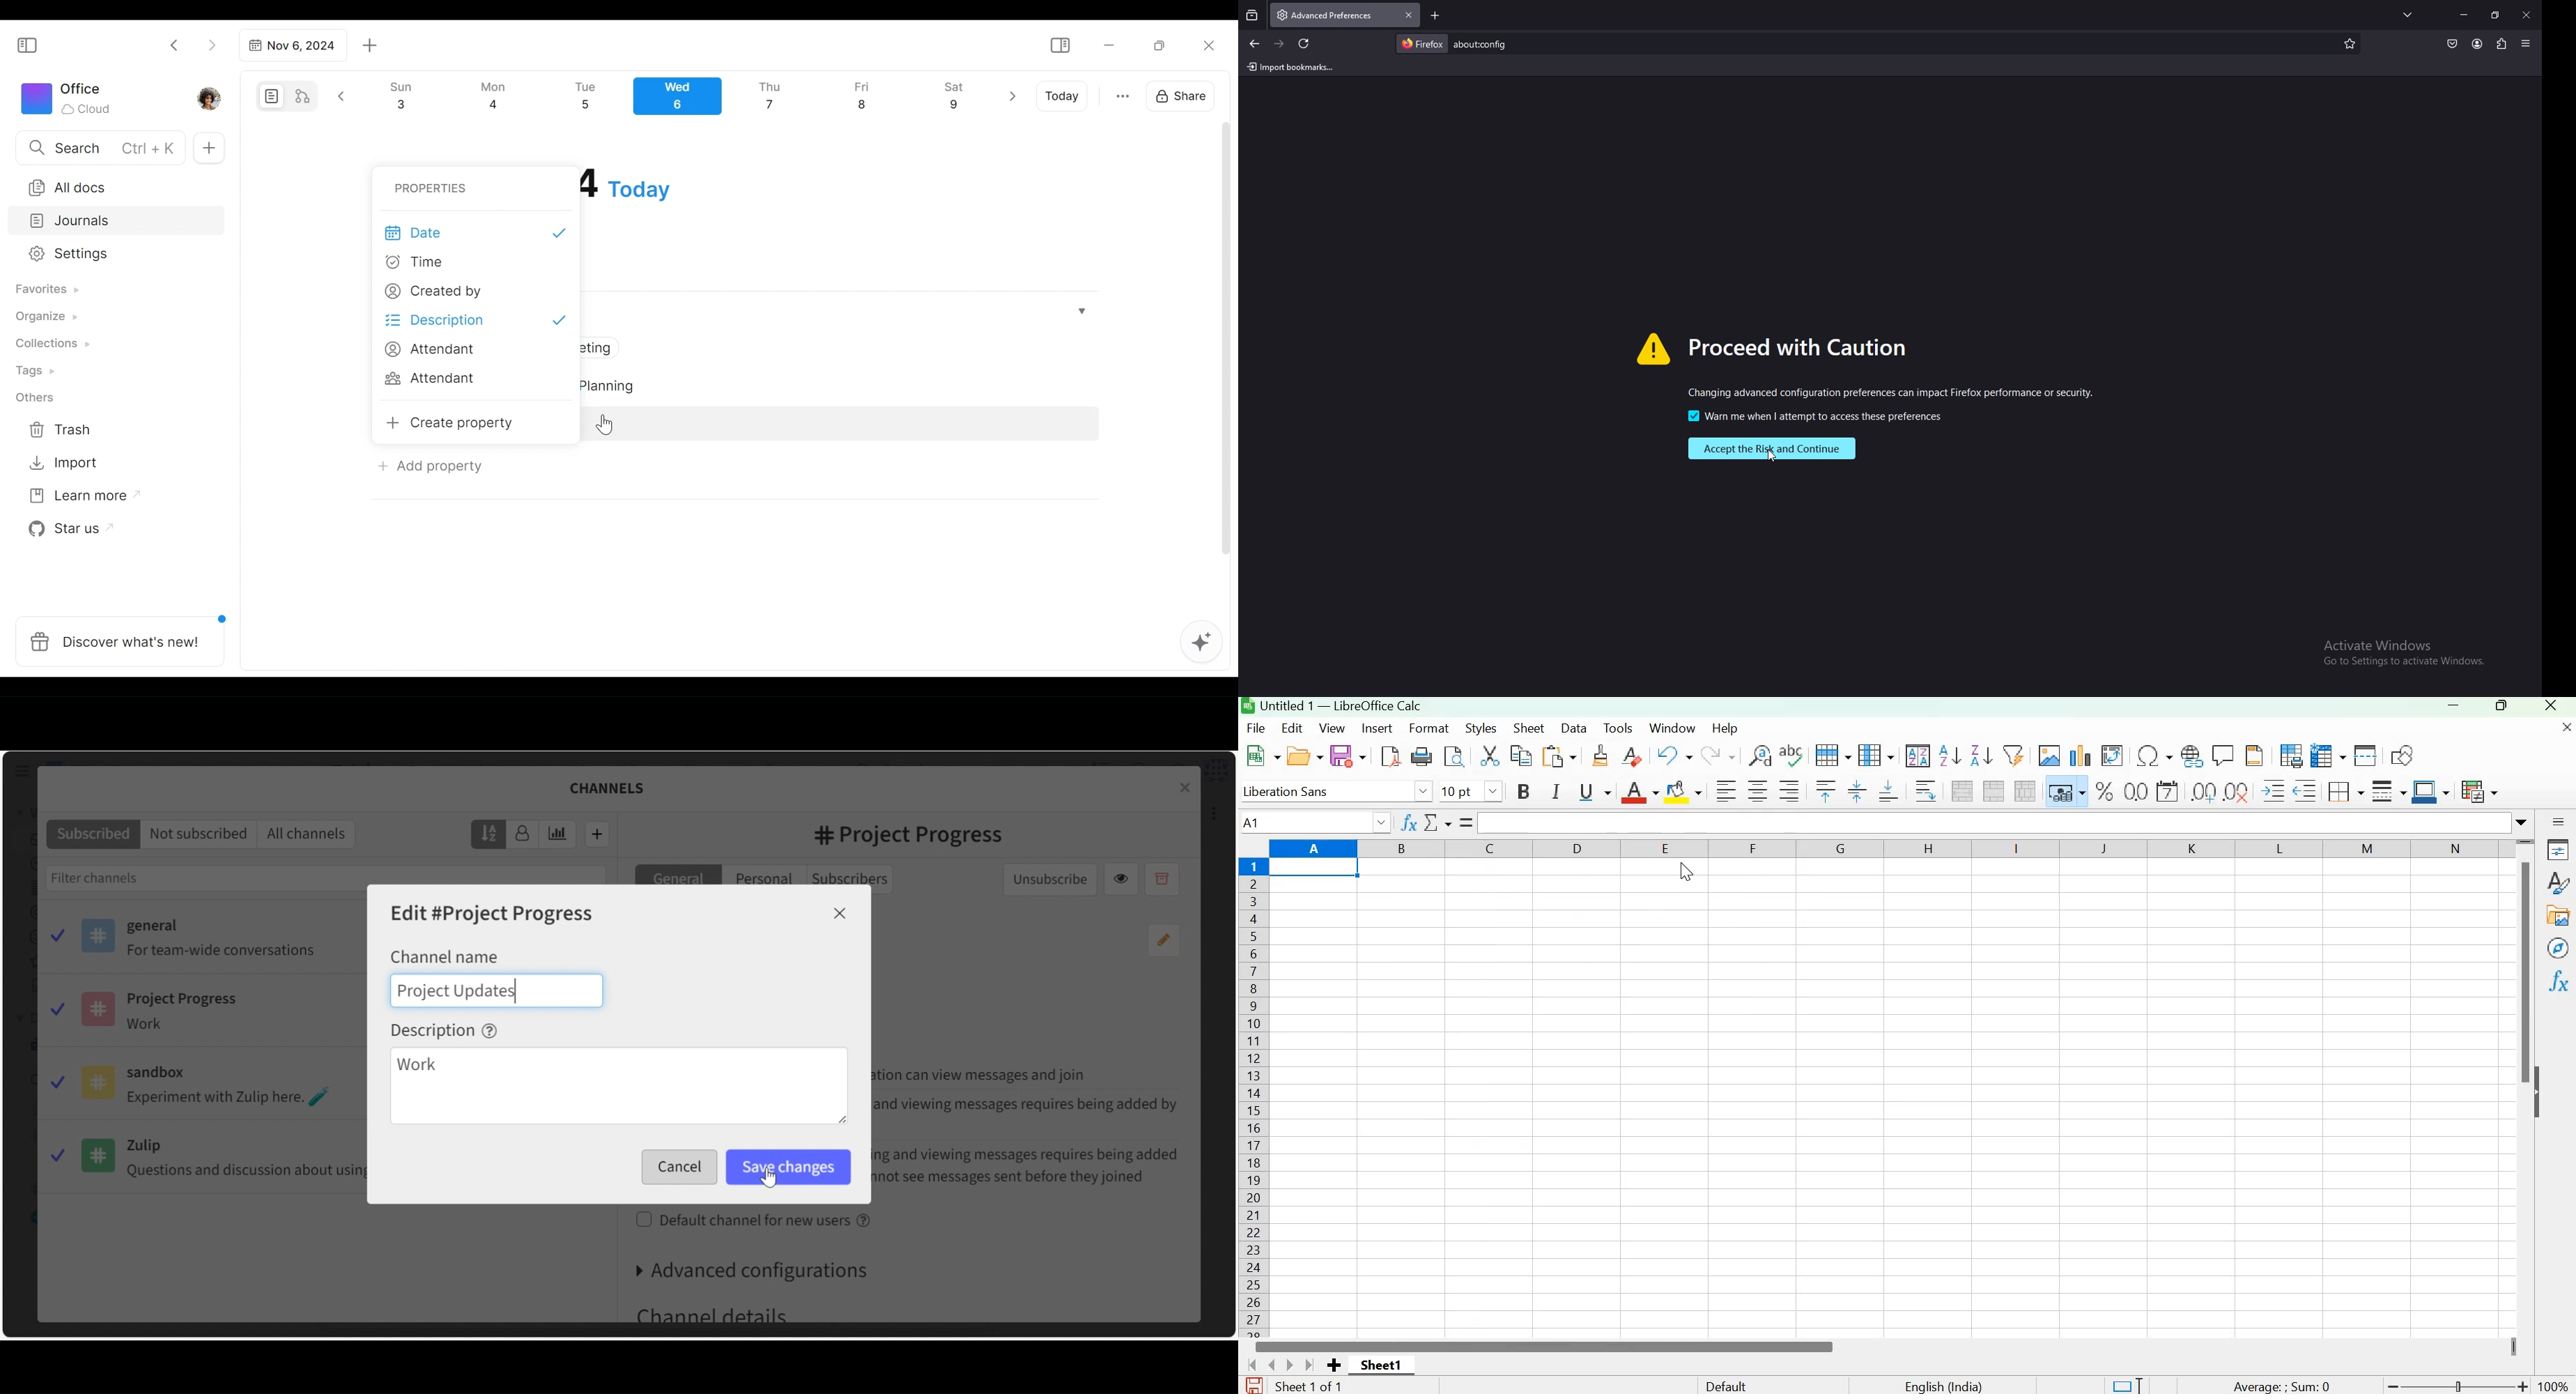 This screenshot has width=2576, height=1400. Describe the element at coordinates (1888, 848) in the screenshot. I see `Rows` at that location.